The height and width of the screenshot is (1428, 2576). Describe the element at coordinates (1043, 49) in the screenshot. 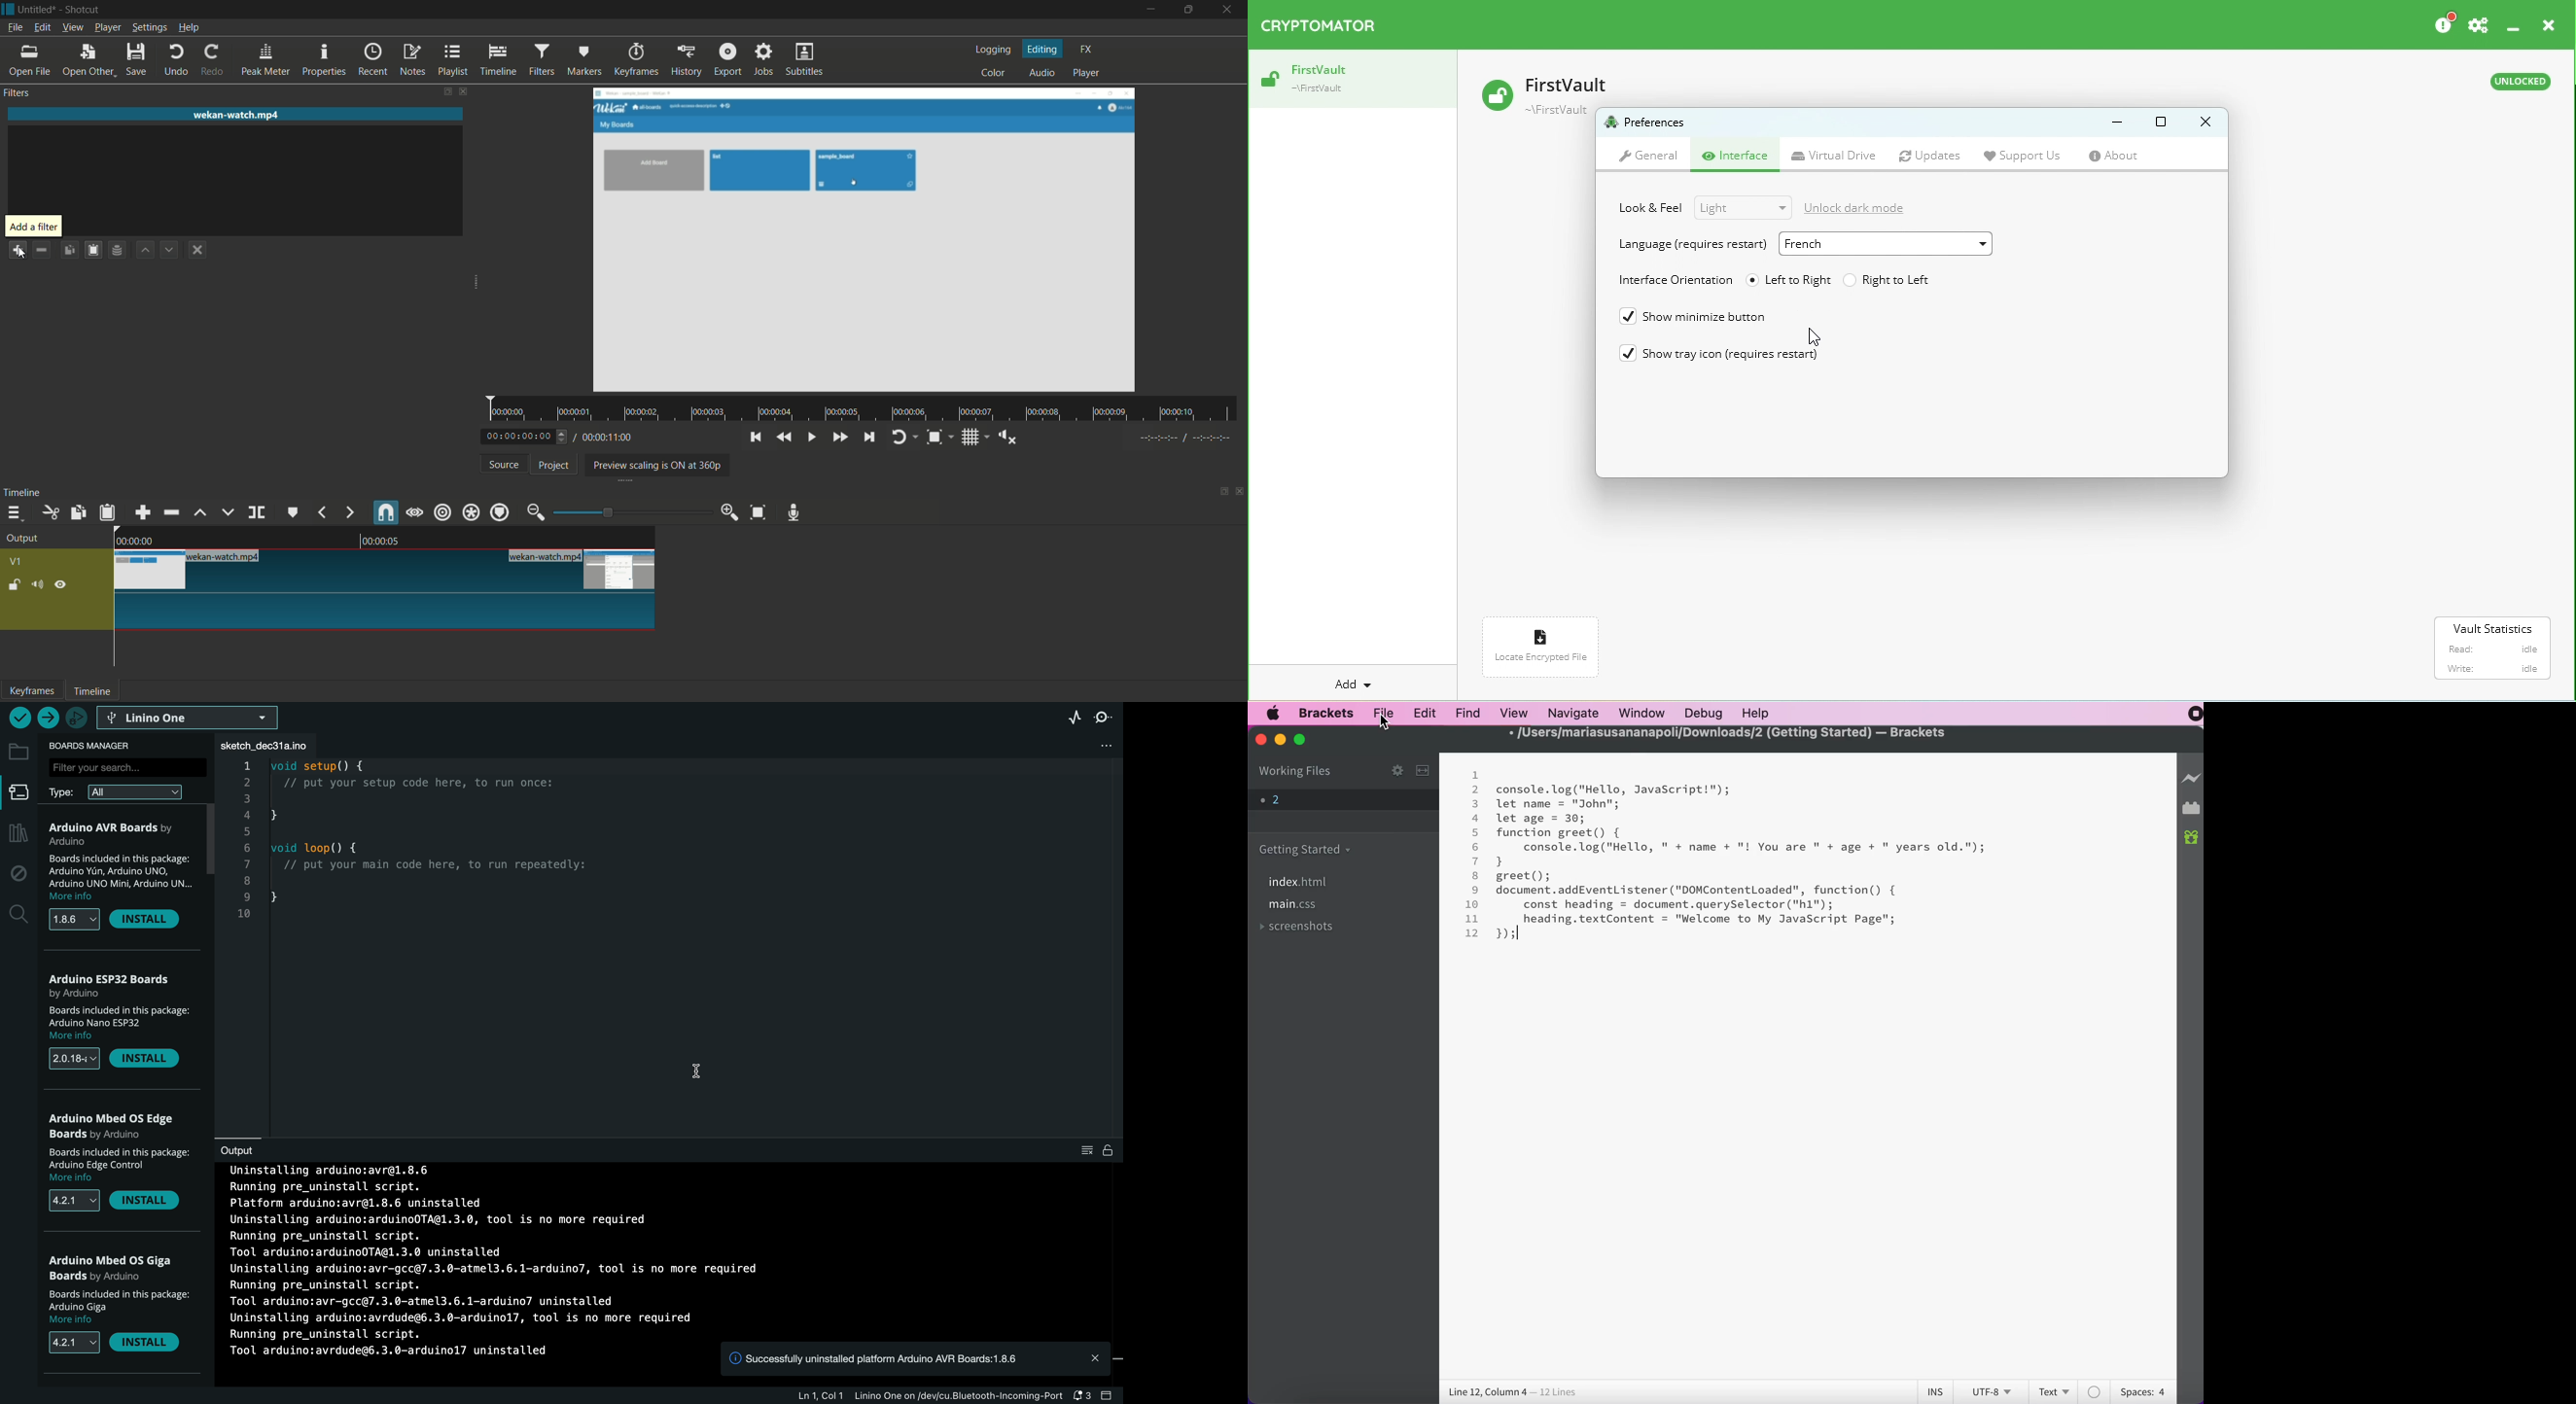

I see `editing` at that location.